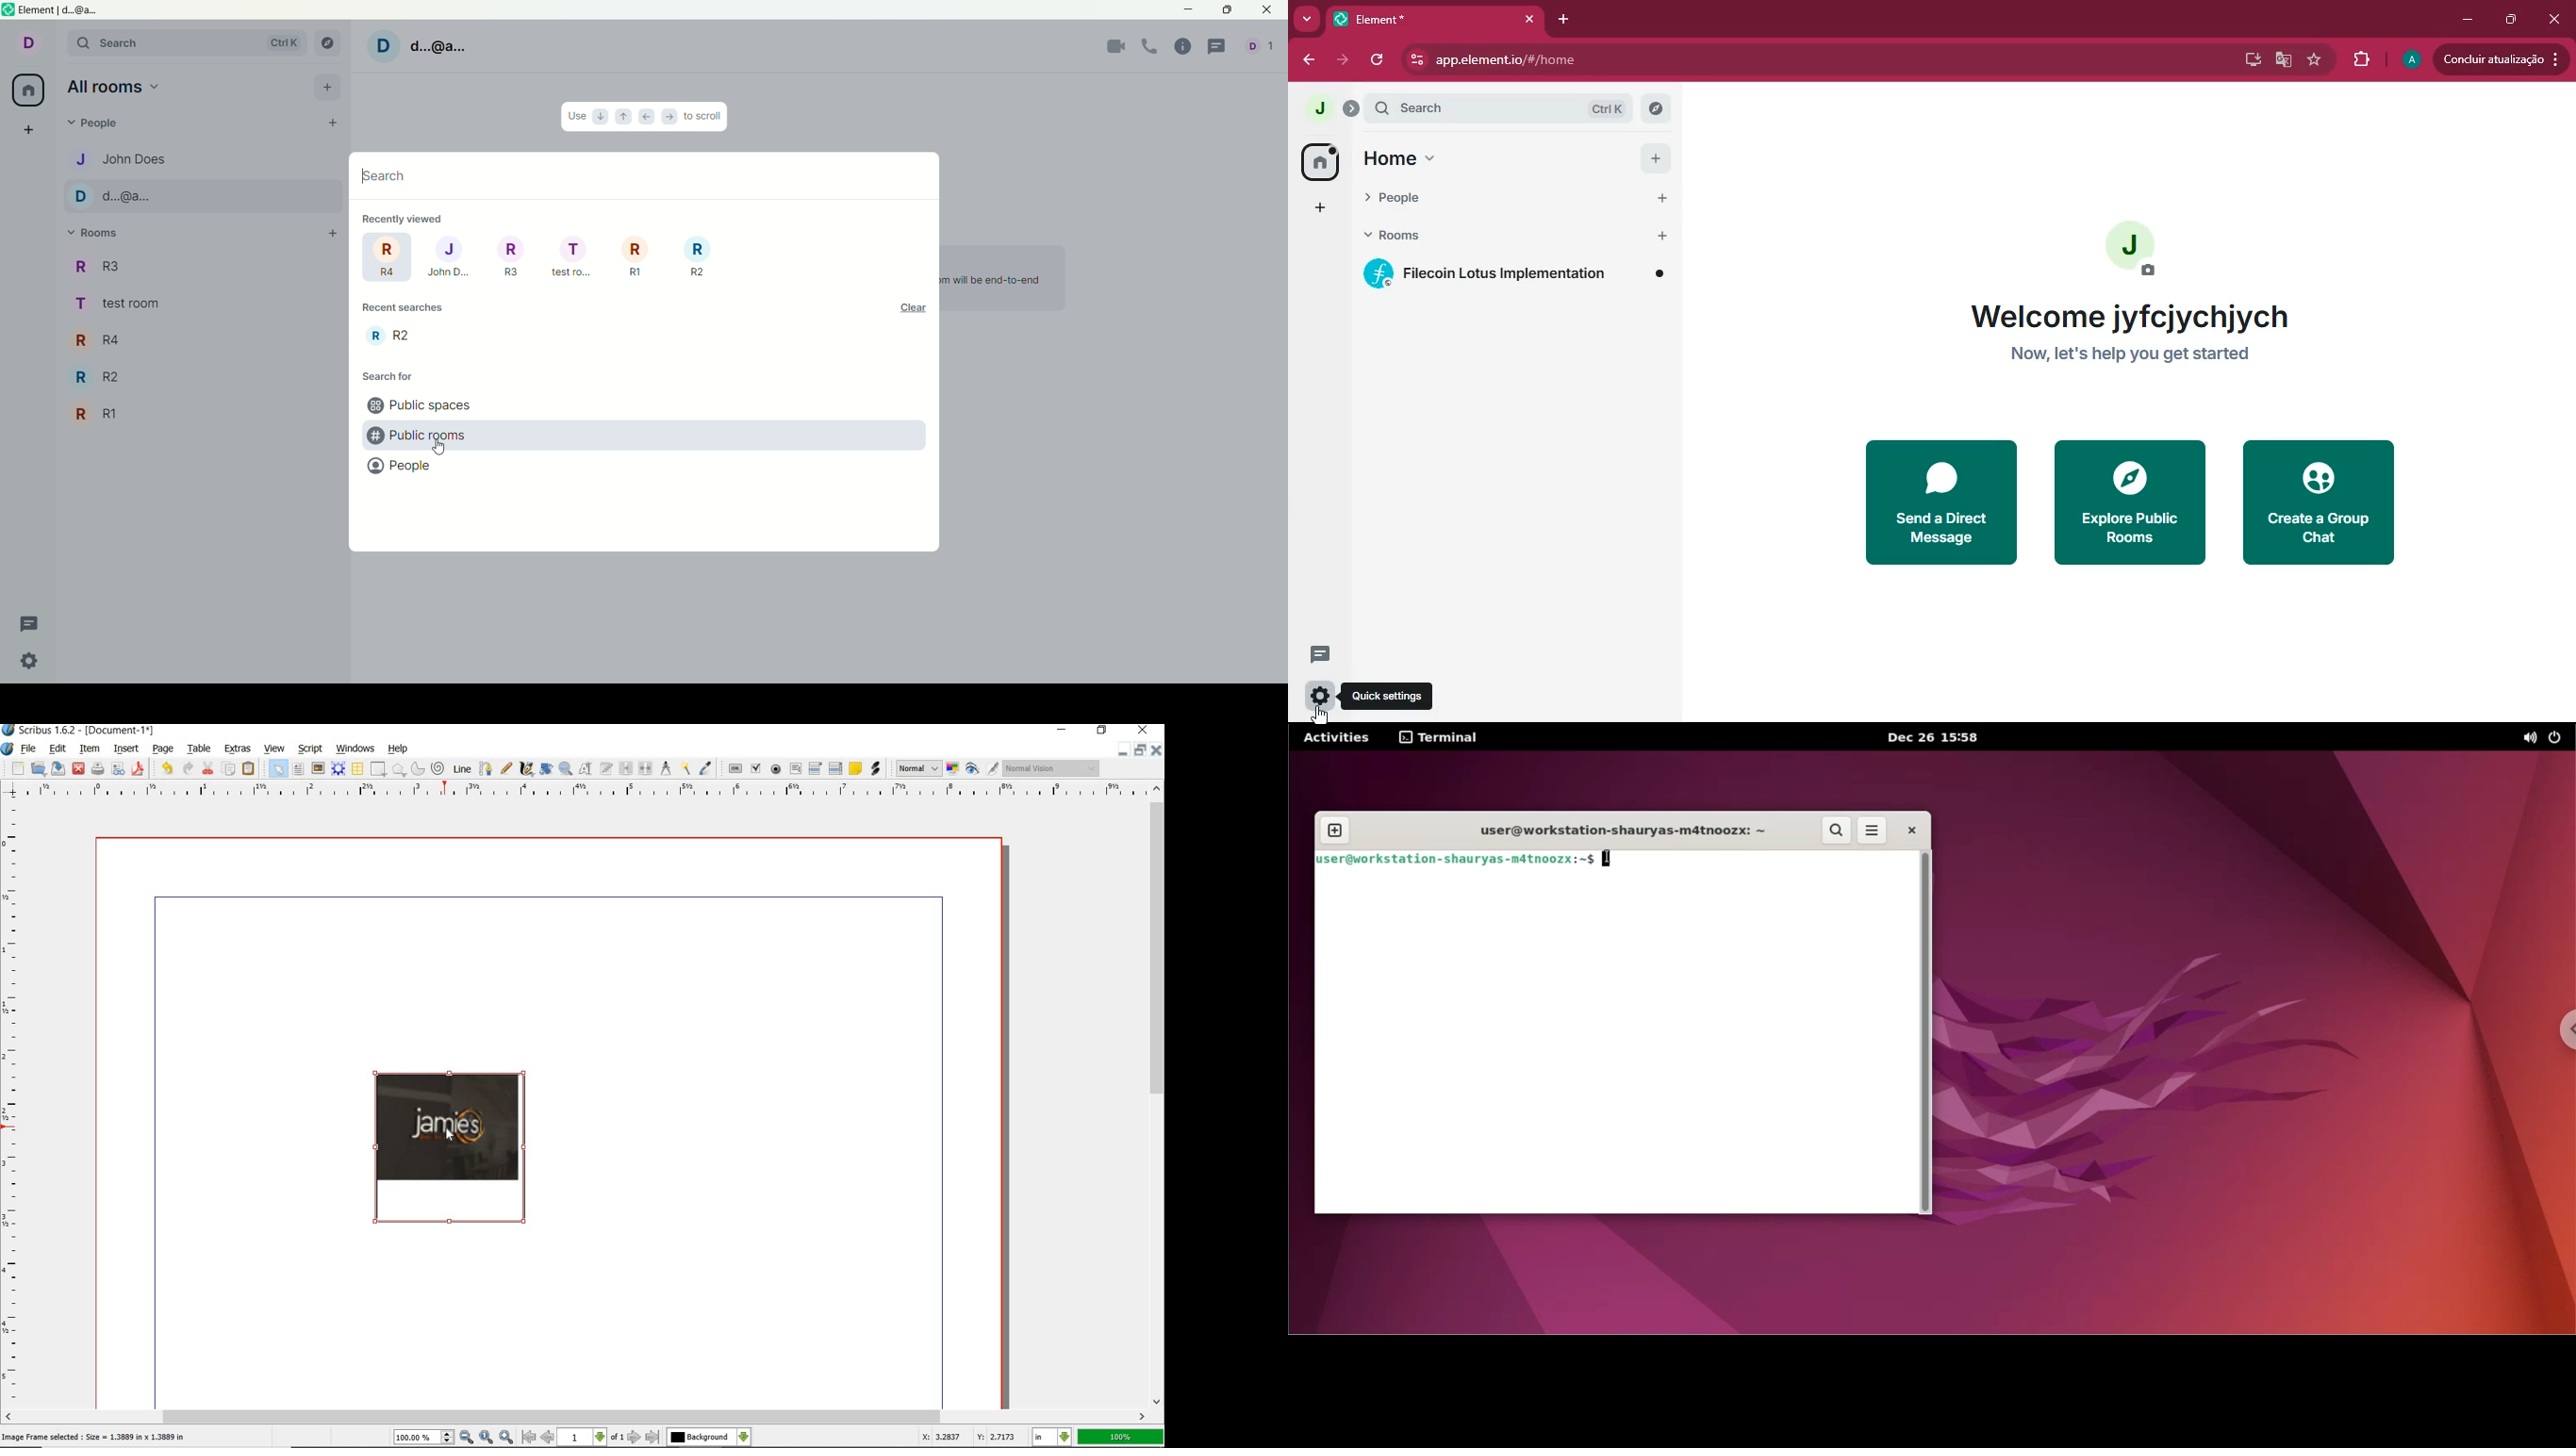 This screenshot has height=1456, width=2576. I want to click on script, so click(310, 748).